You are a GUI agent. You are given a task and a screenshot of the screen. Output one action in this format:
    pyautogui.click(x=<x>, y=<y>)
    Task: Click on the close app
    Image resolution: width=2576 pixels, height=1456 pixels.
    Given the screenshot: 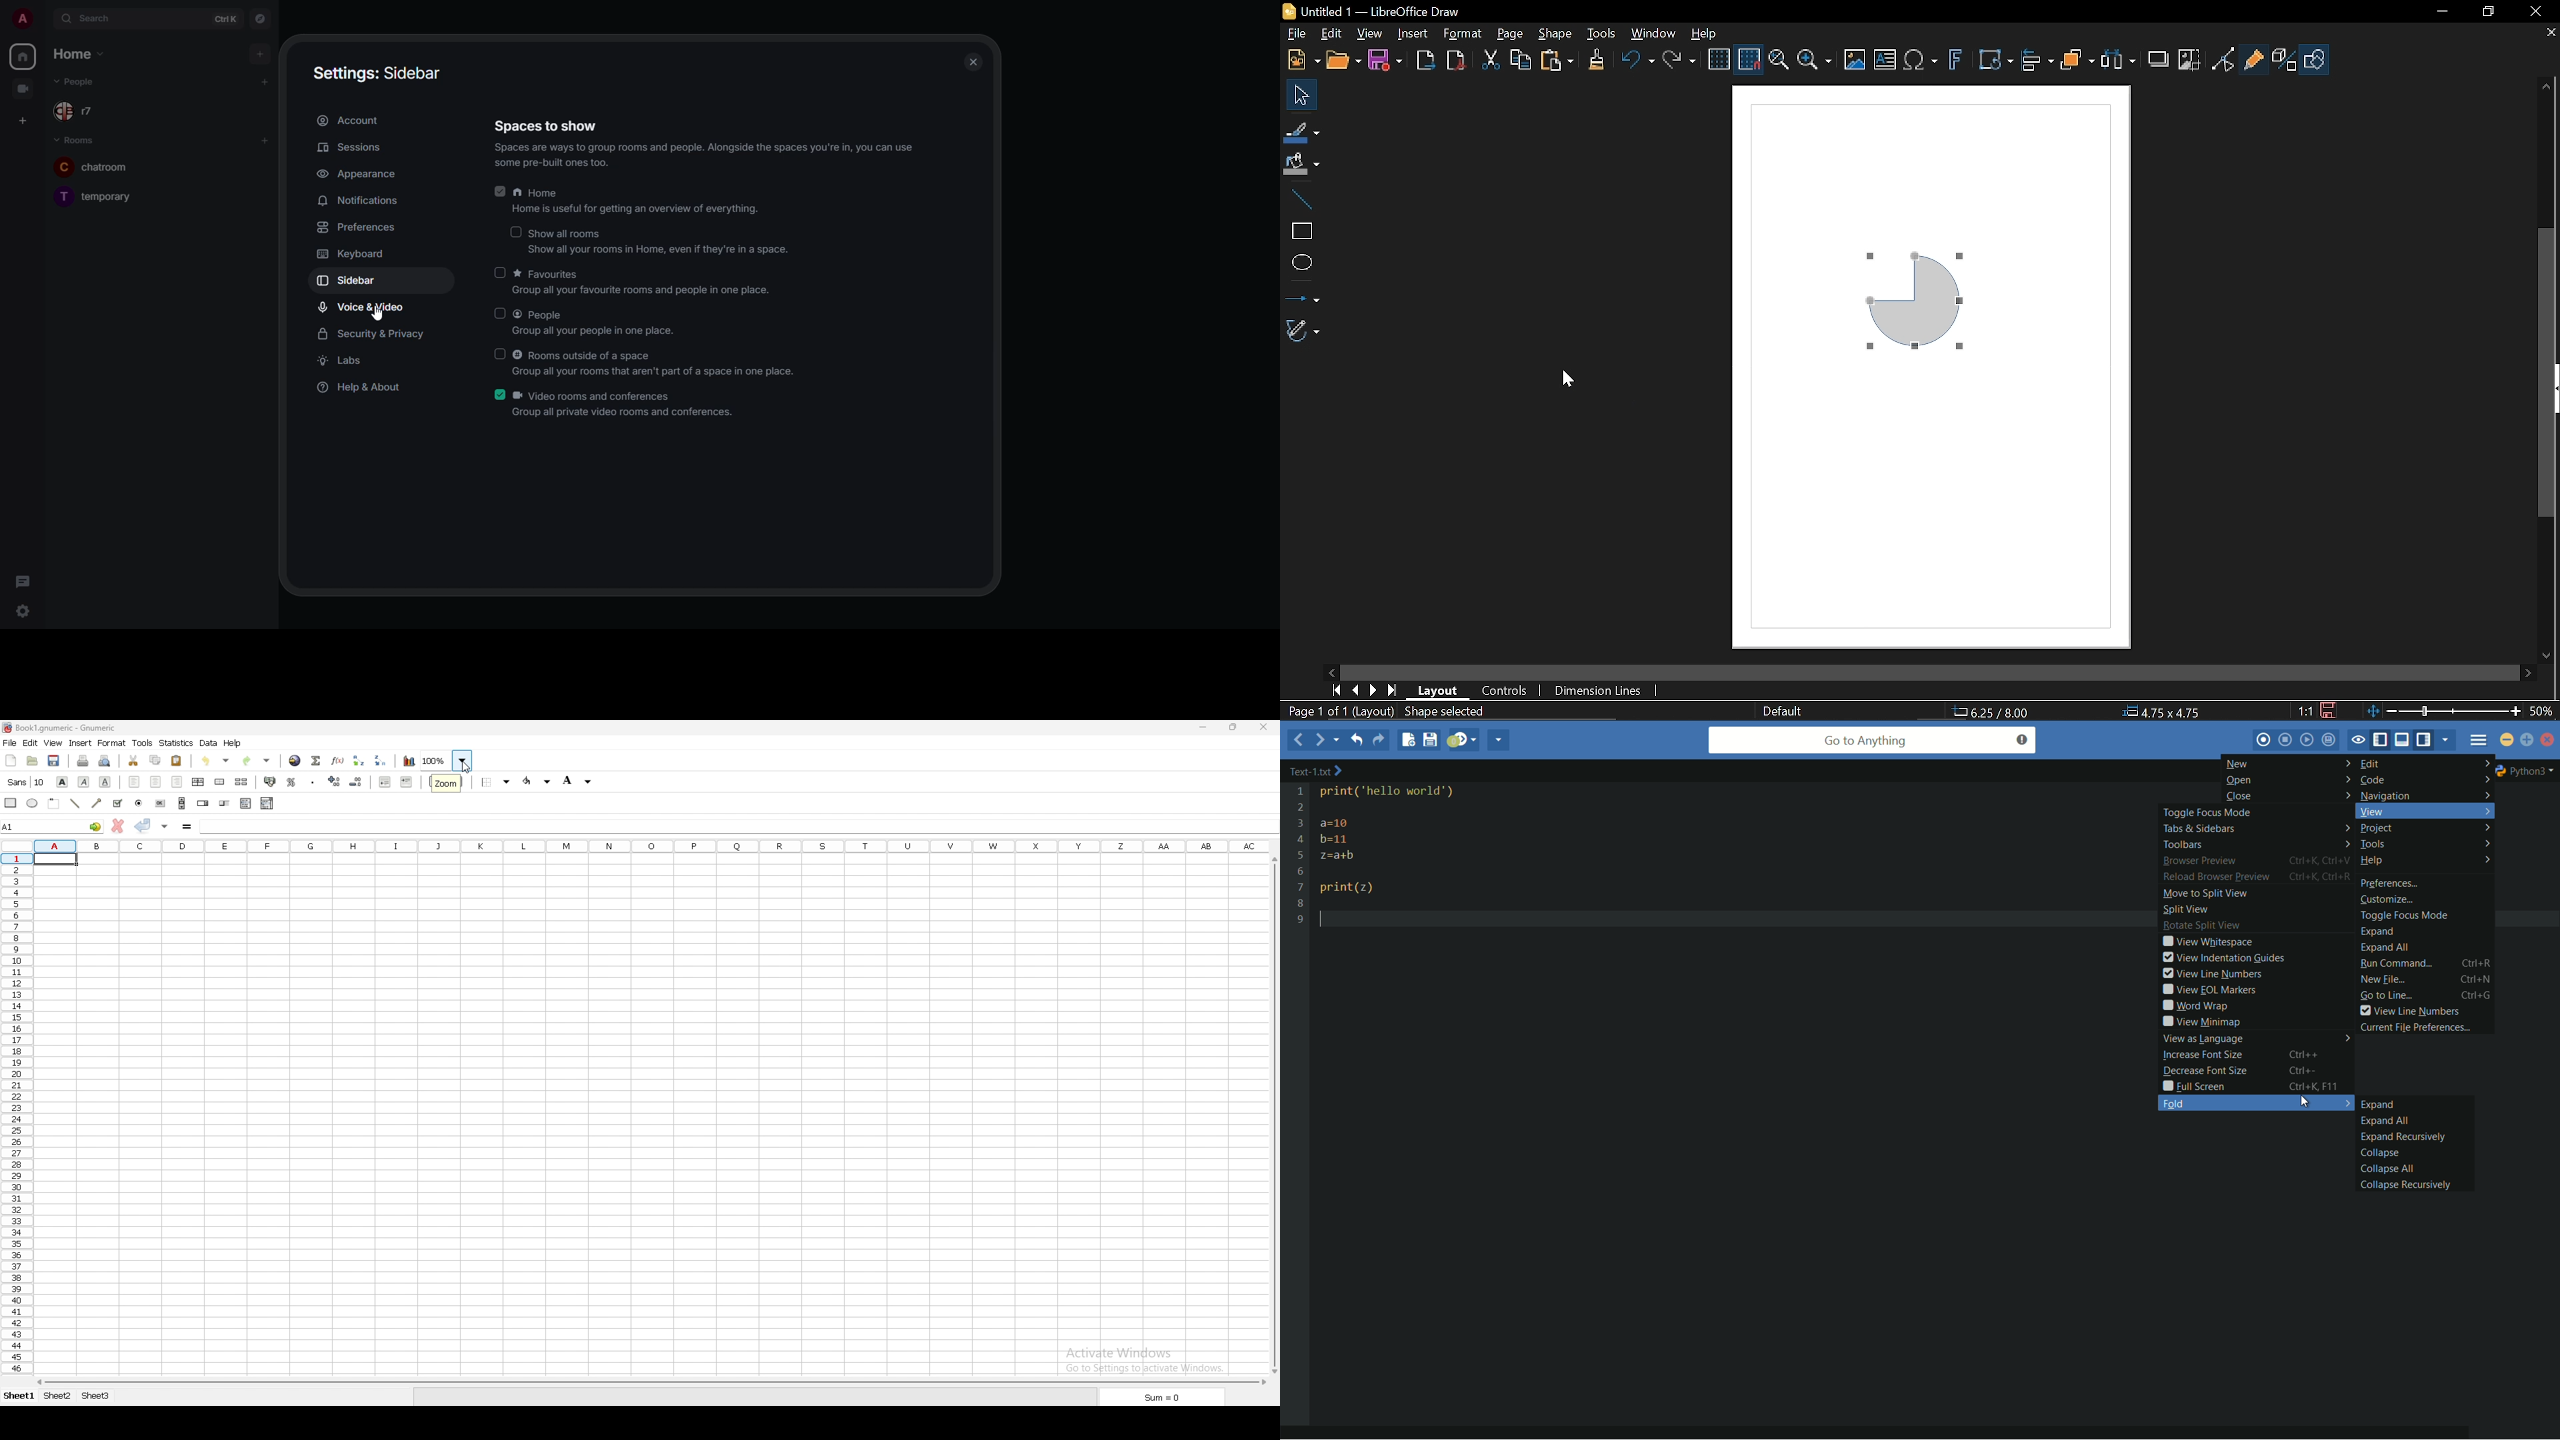 What is the action you would take?
    pyautogui.click(x=2547, y=739)
    